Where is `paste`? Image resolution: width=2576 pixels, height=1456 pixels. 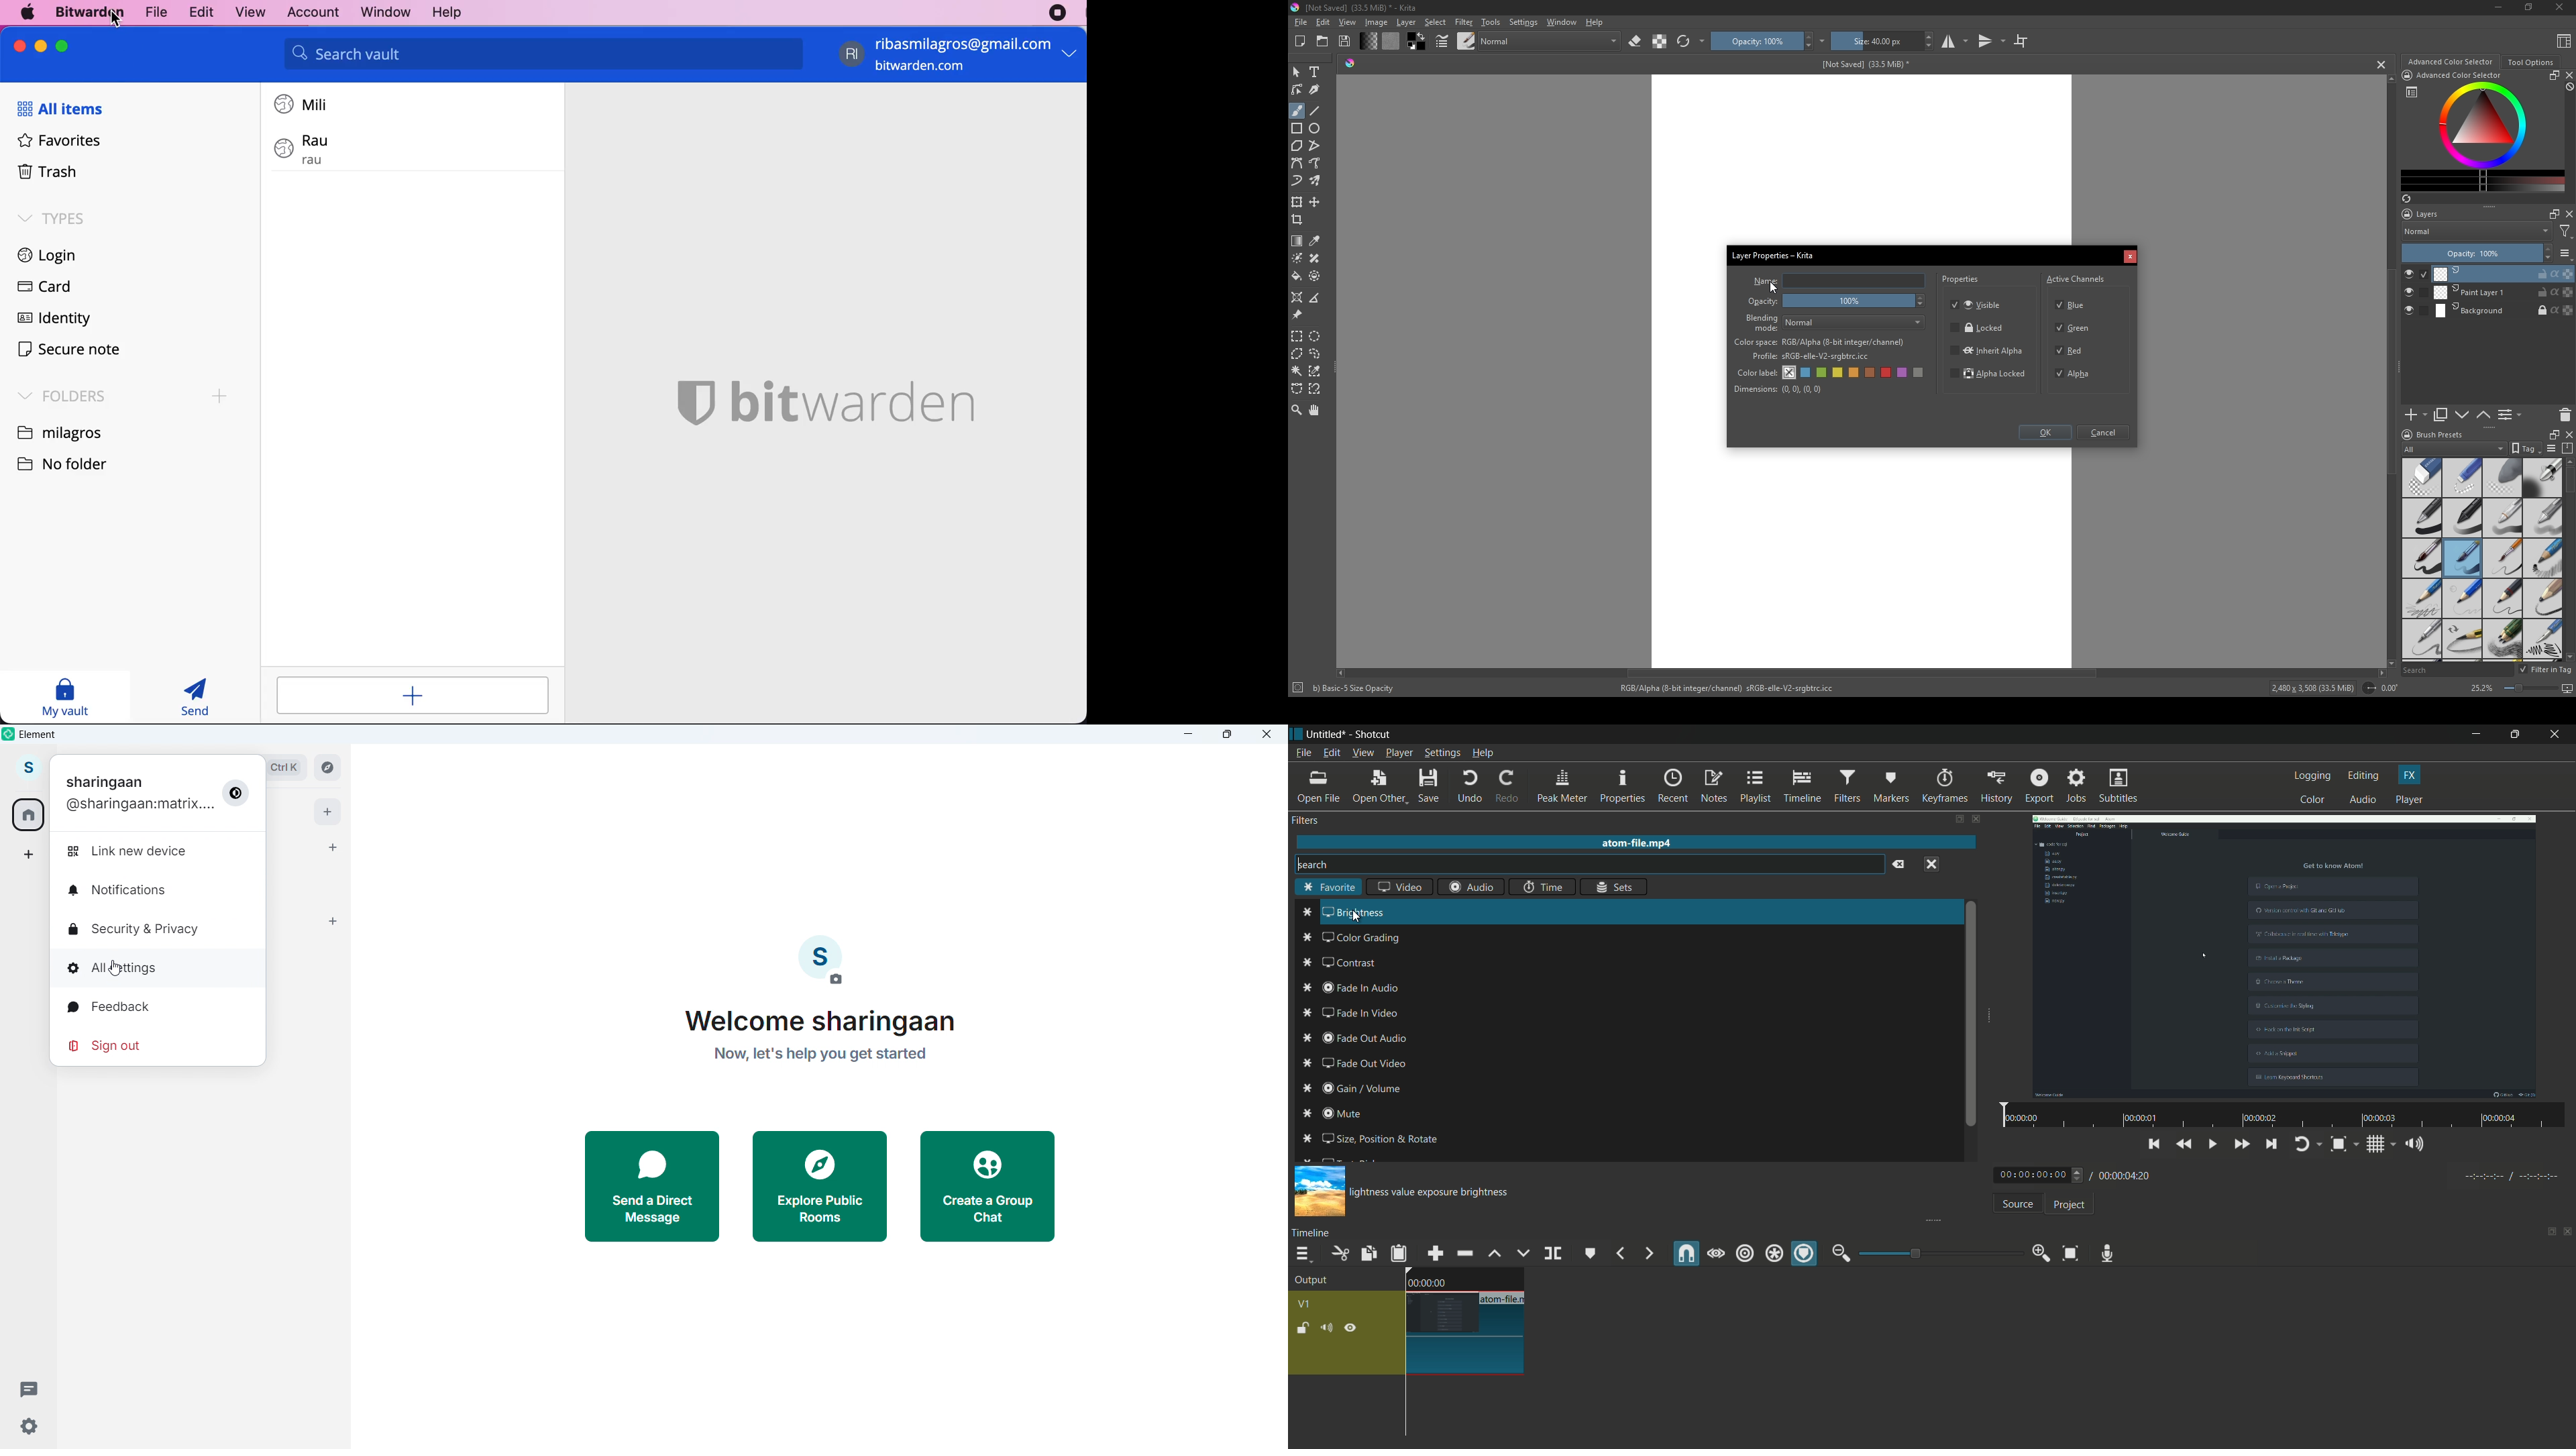 paste is located at coordinates (1399, 1253).